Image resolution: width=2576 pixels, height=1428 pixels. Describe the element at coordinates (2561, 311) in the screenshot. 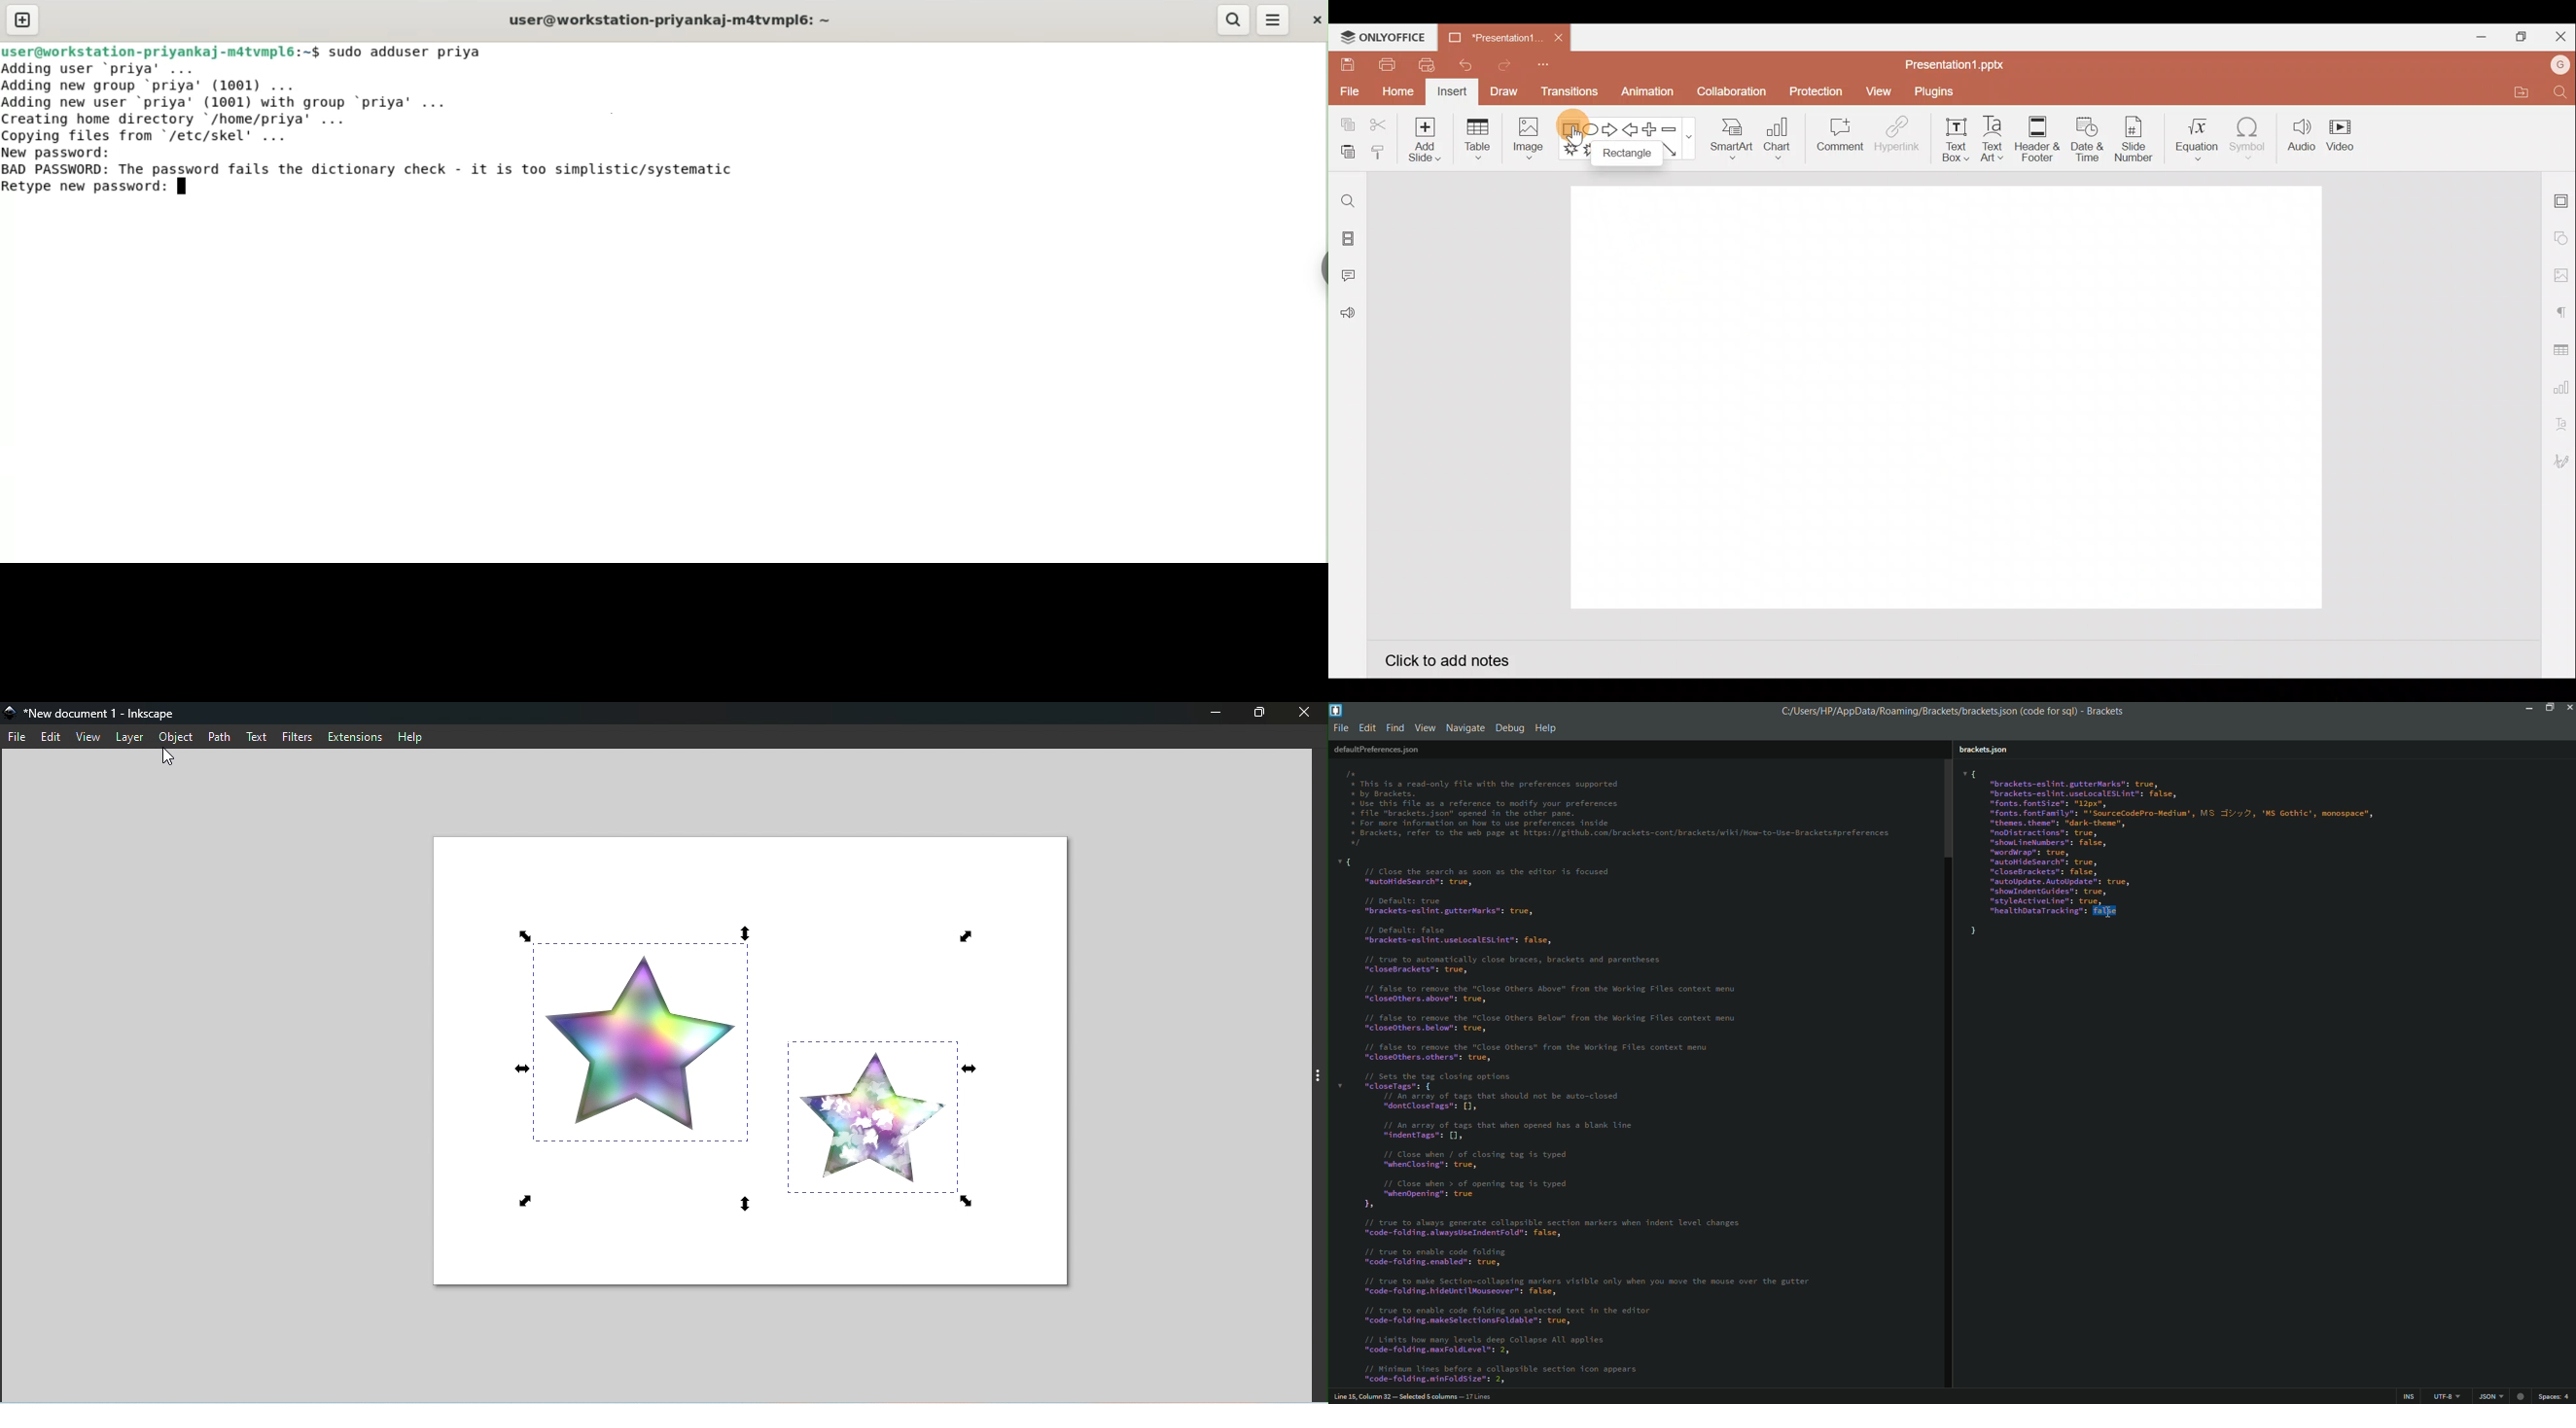

I see `Paragraph settings` at that location.